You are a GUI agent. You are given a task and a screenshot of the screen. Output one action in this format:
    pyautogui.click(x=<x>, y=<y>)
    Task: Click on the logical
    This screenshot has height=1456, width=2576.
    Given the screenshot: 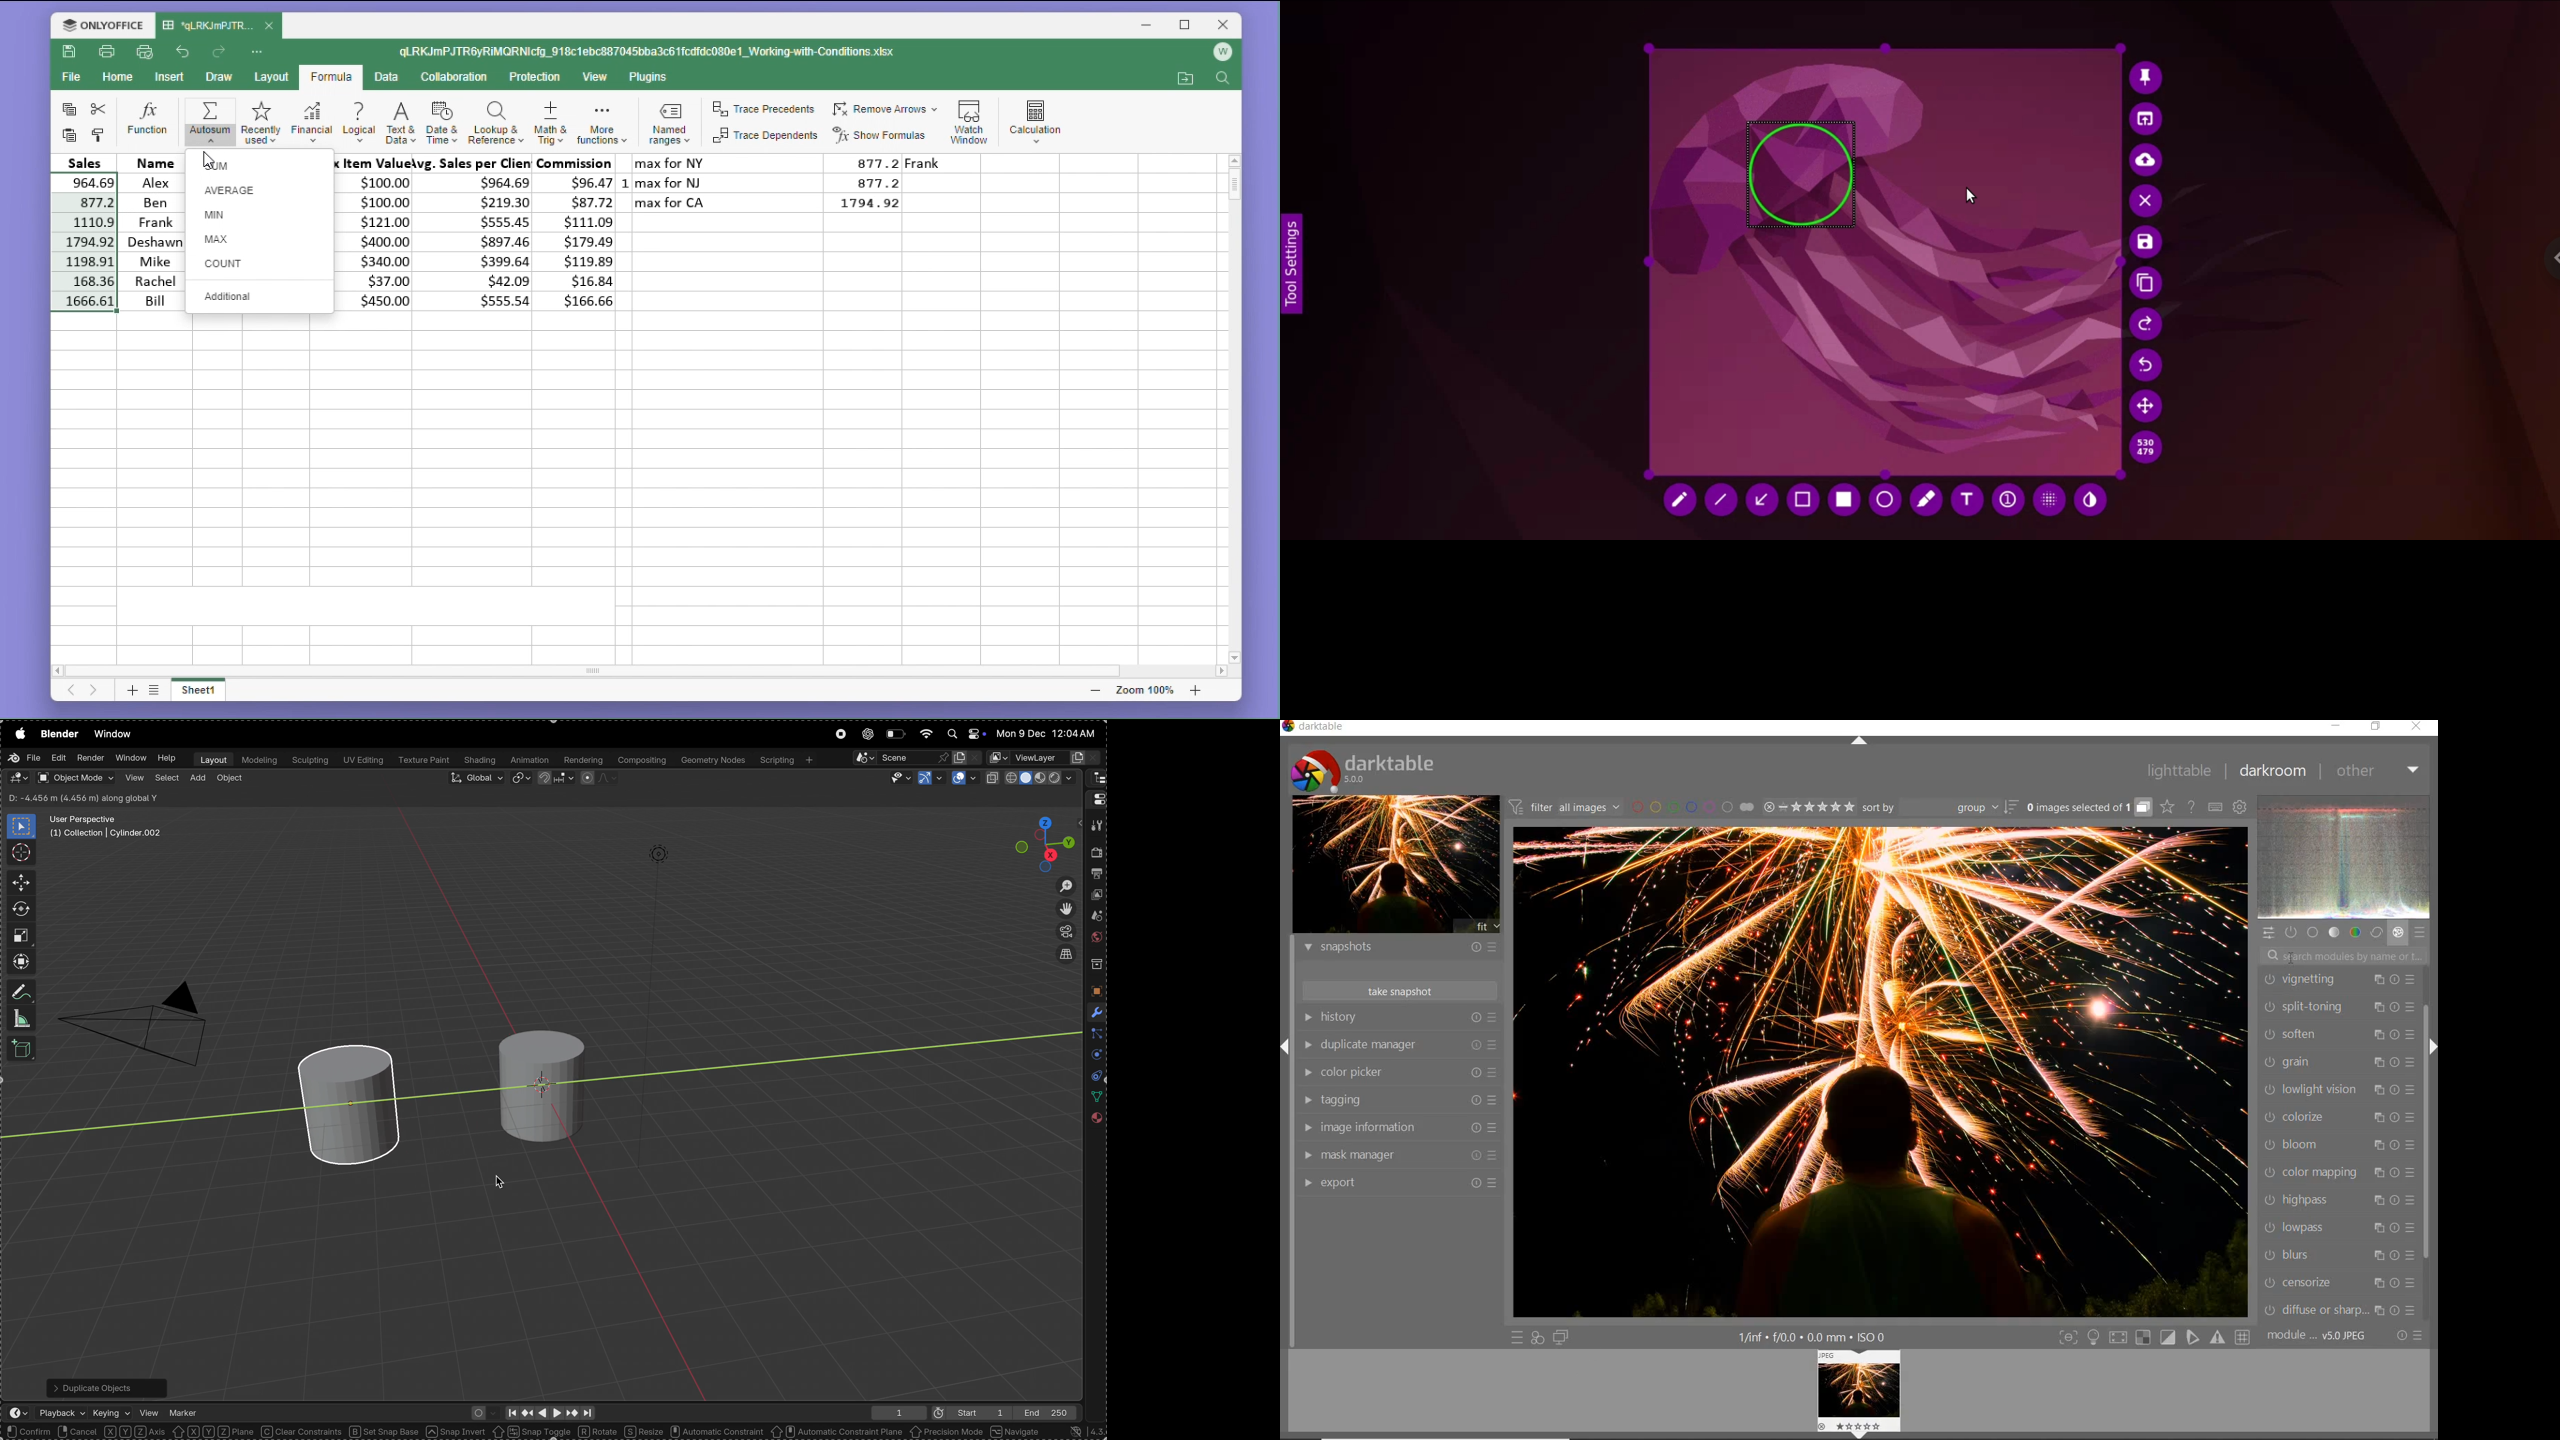 What is the action you would take?
    pyautogui.click(x=358, y=124)
    